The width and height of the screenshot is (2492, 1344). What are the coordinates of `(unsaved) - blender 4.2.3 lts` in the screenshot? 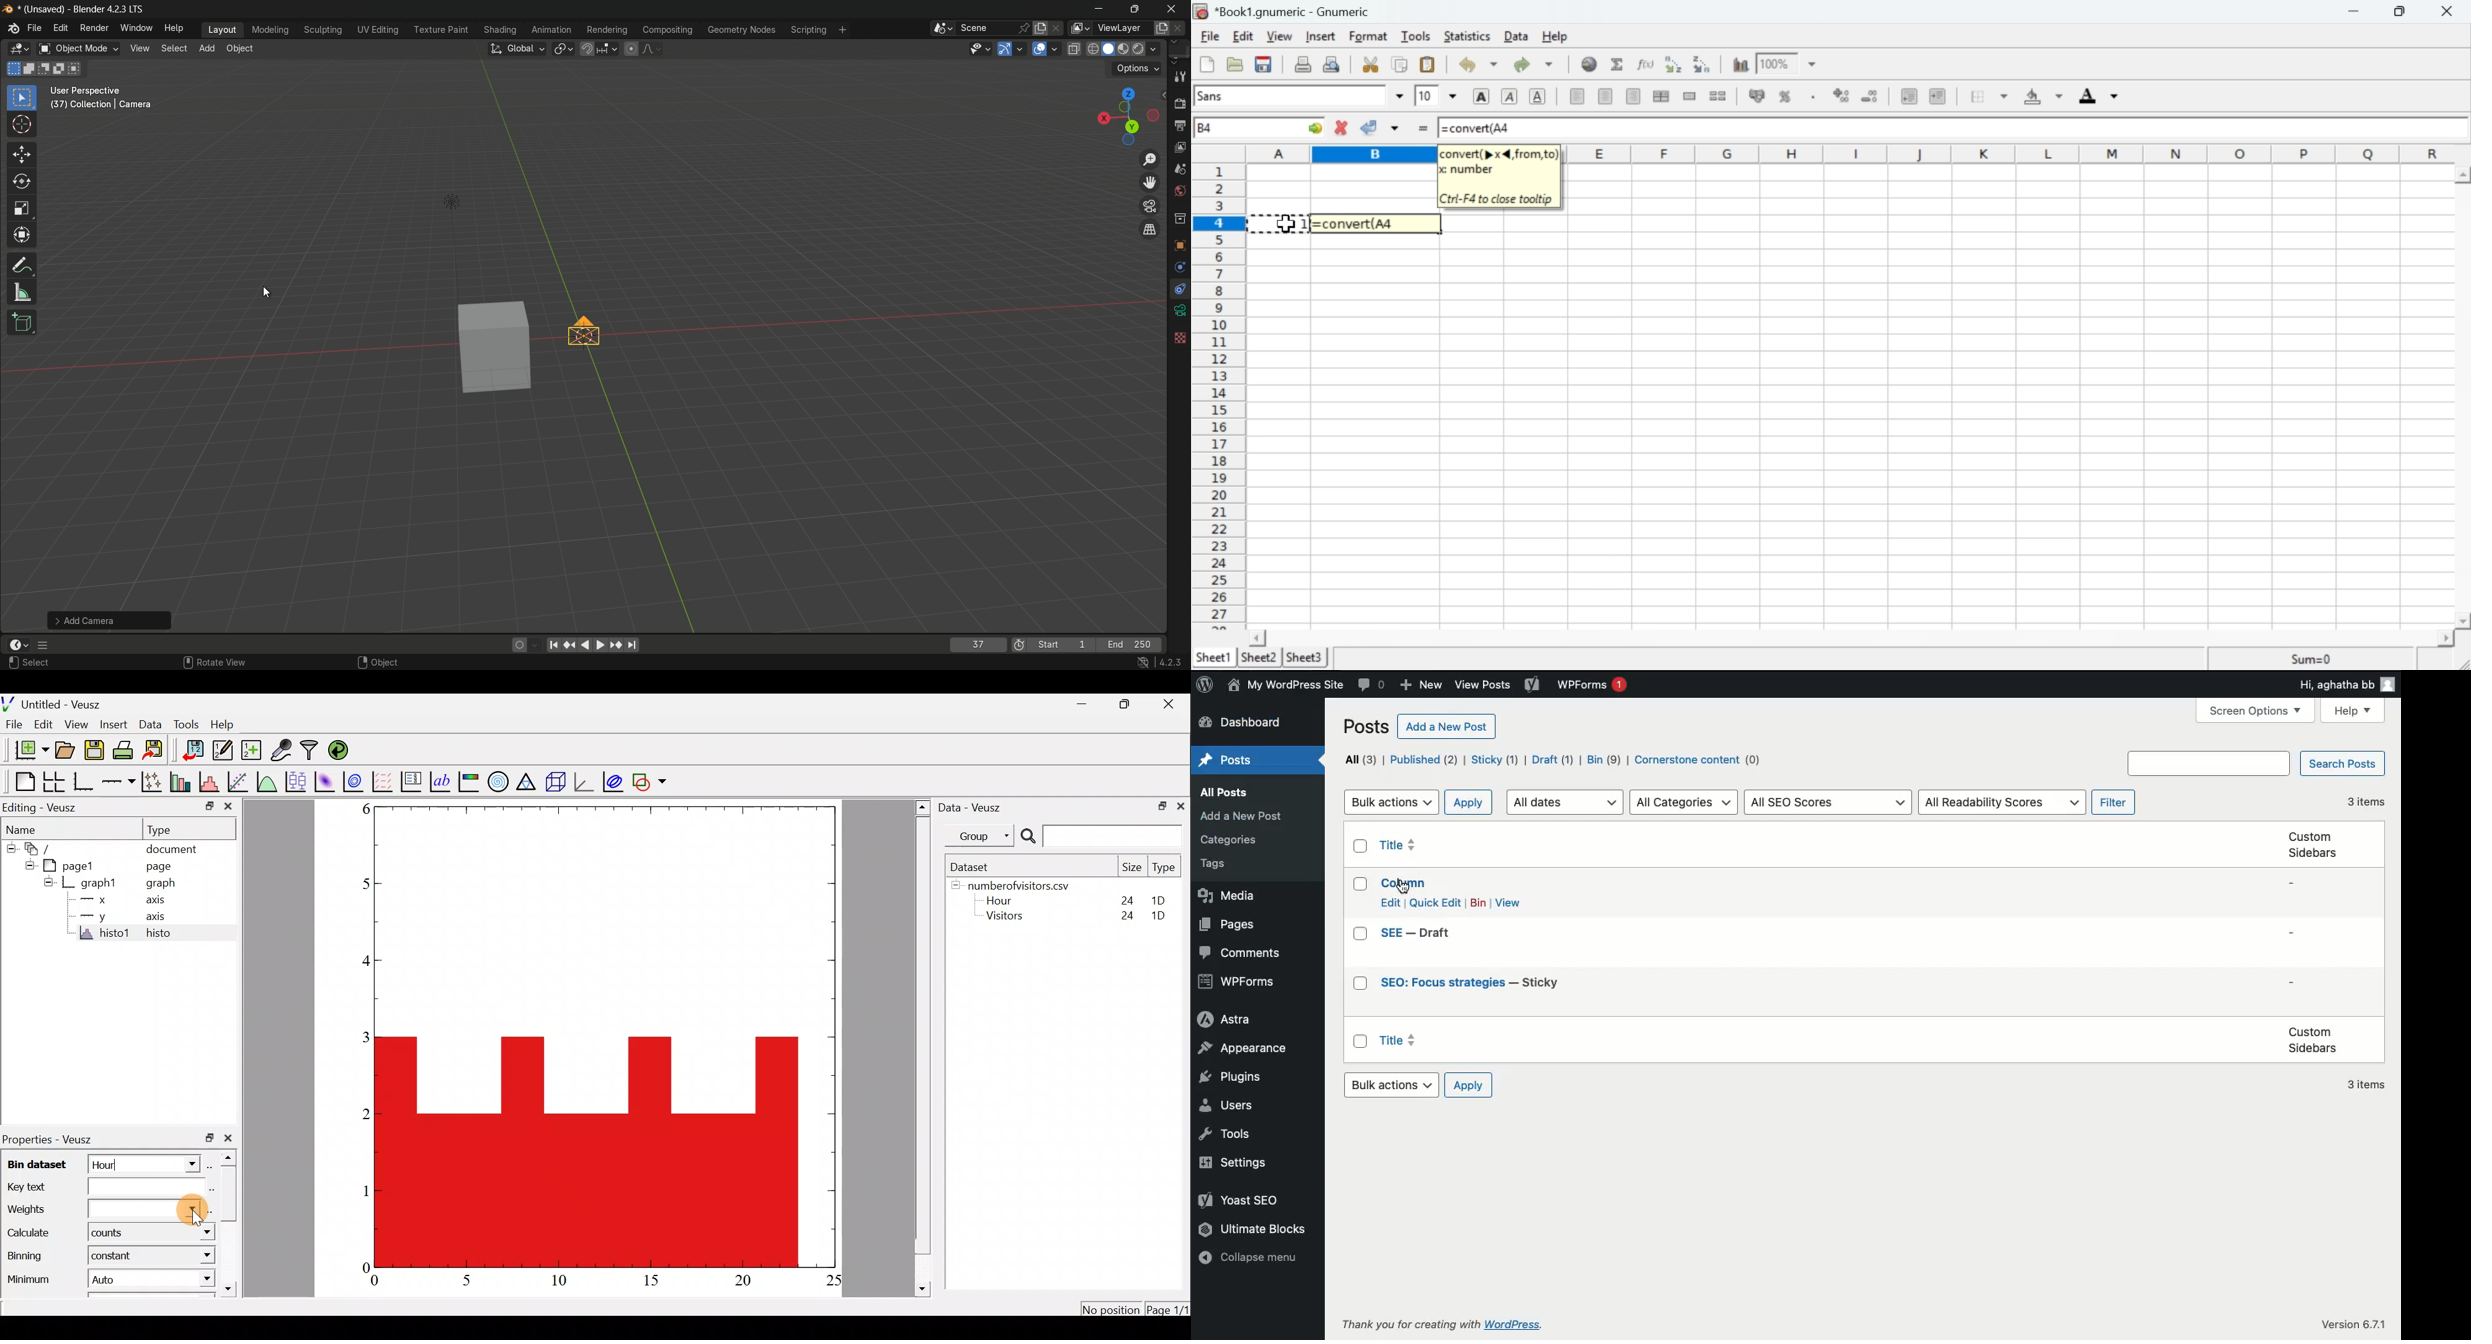 It's located at (83, 9).